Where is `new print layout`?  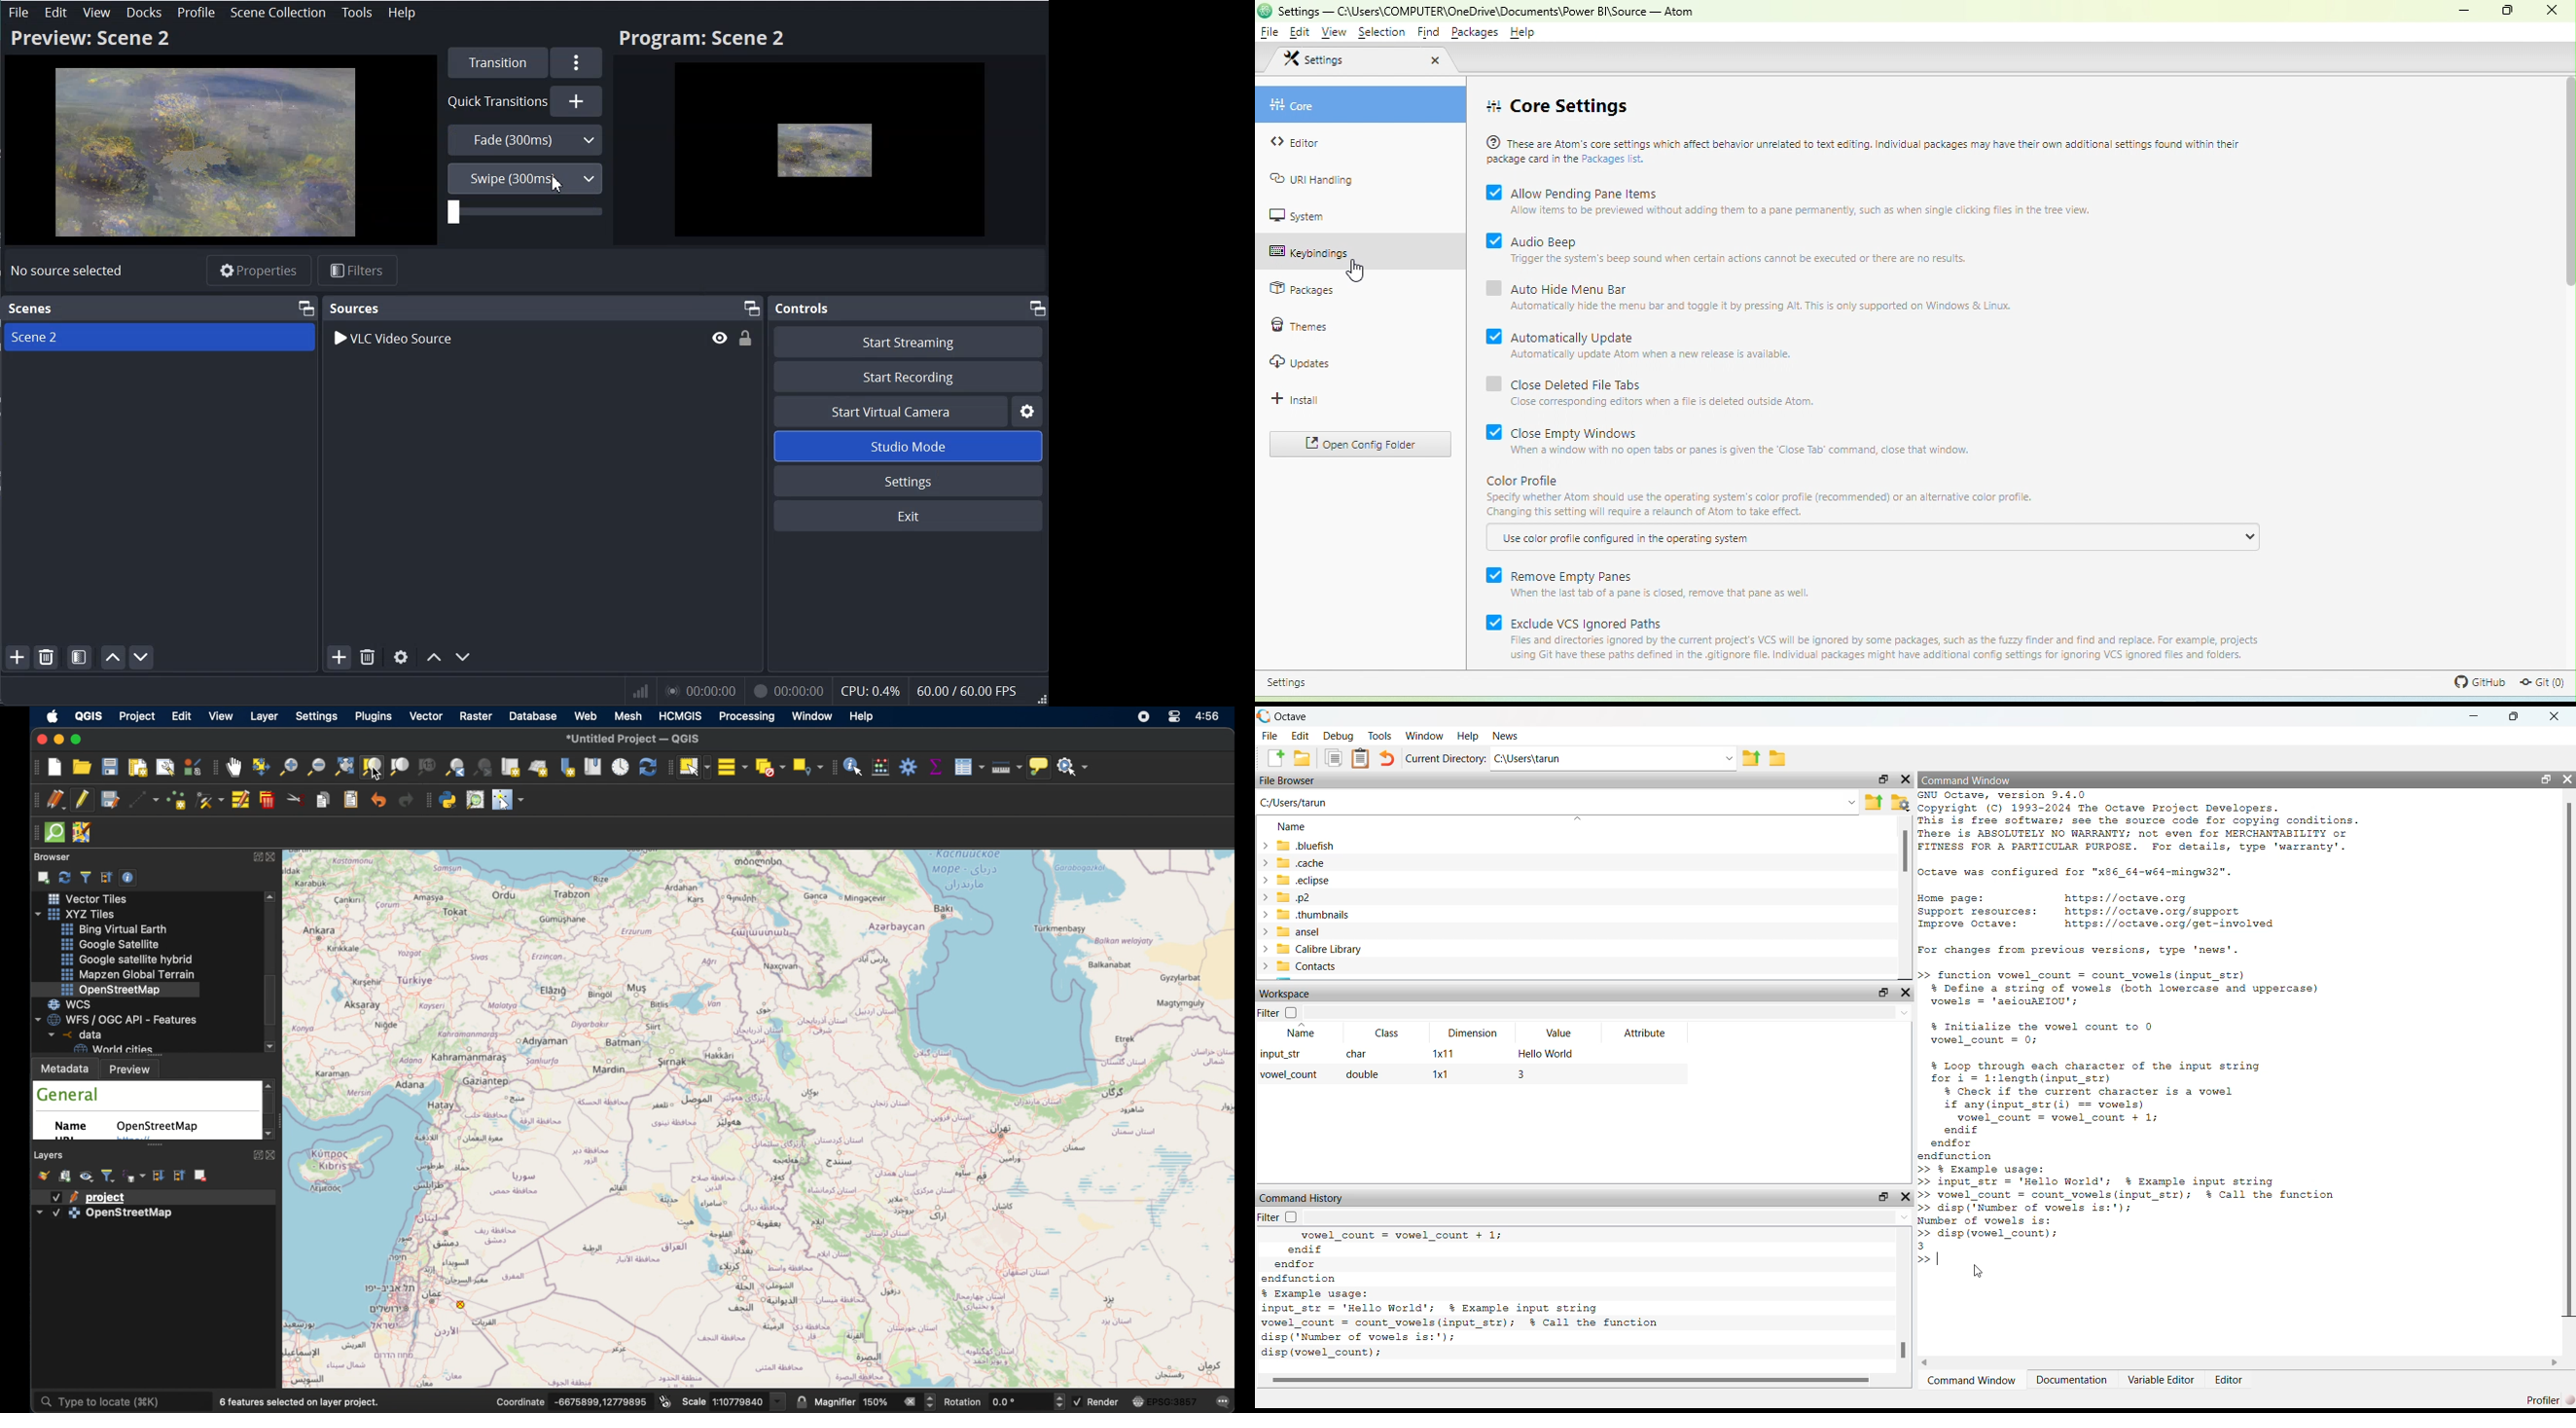
new print layout is located at coordinates (137, 767).